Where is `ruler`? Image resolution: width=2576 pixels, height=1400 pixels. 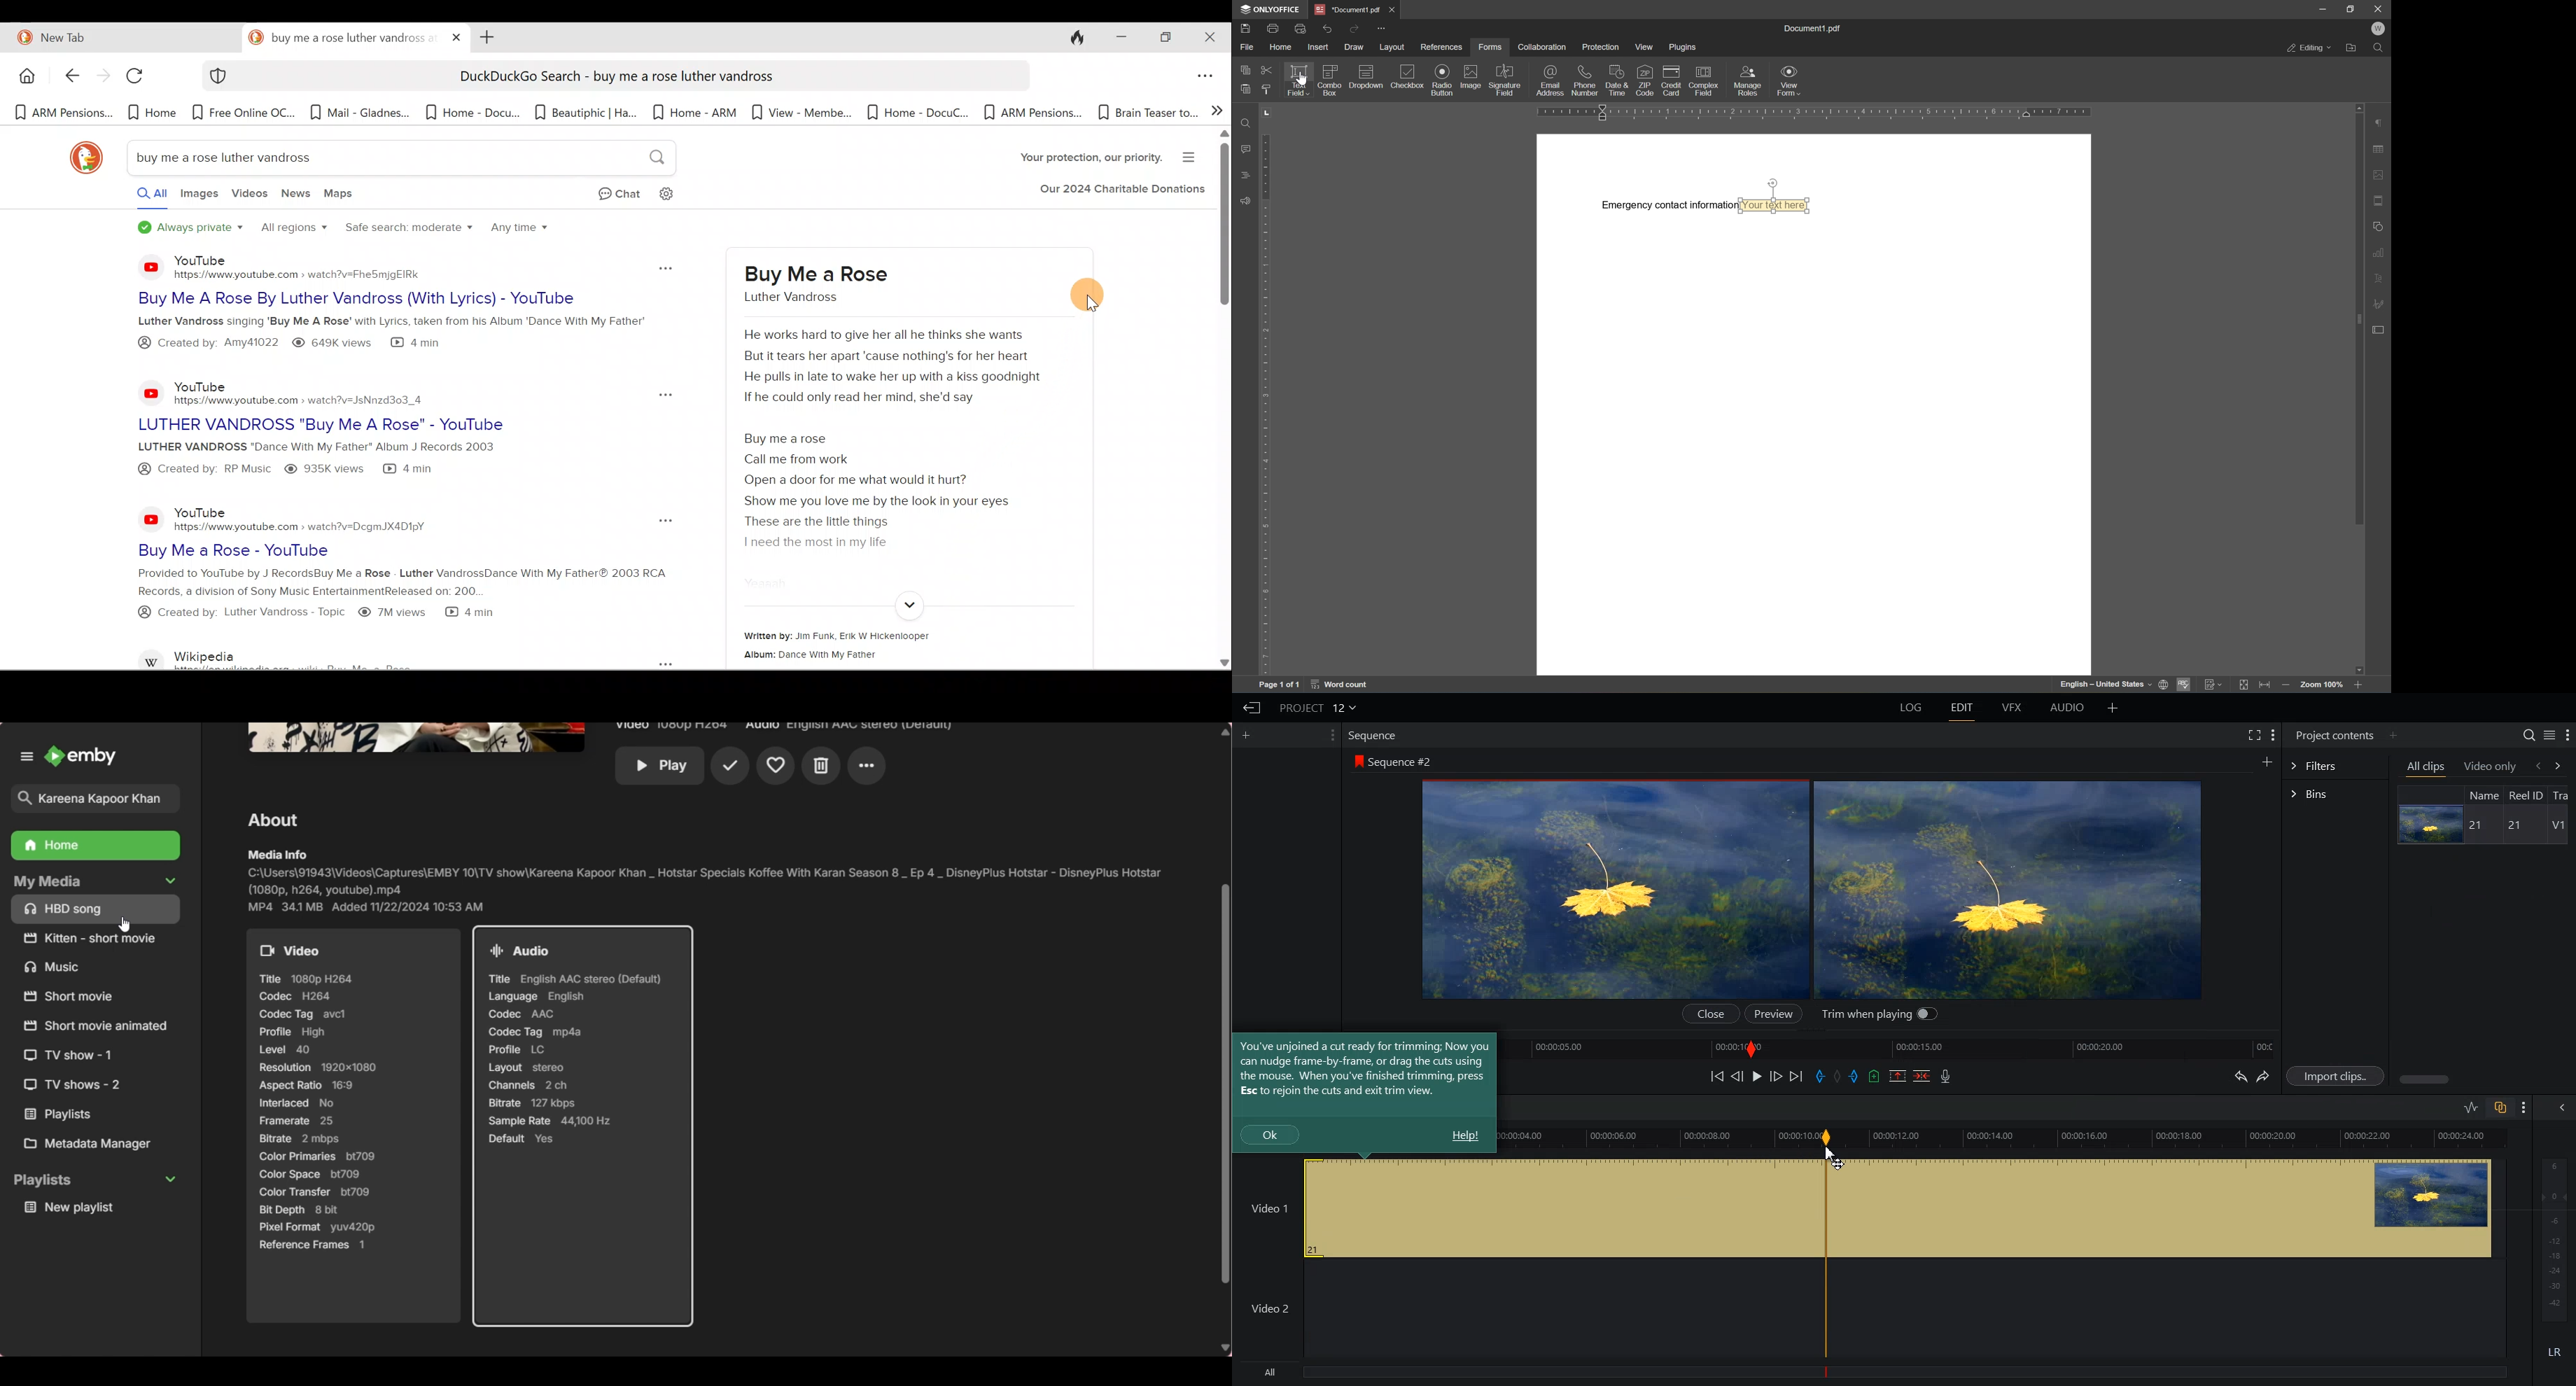
ruler is located at coordinates (1270, 403).